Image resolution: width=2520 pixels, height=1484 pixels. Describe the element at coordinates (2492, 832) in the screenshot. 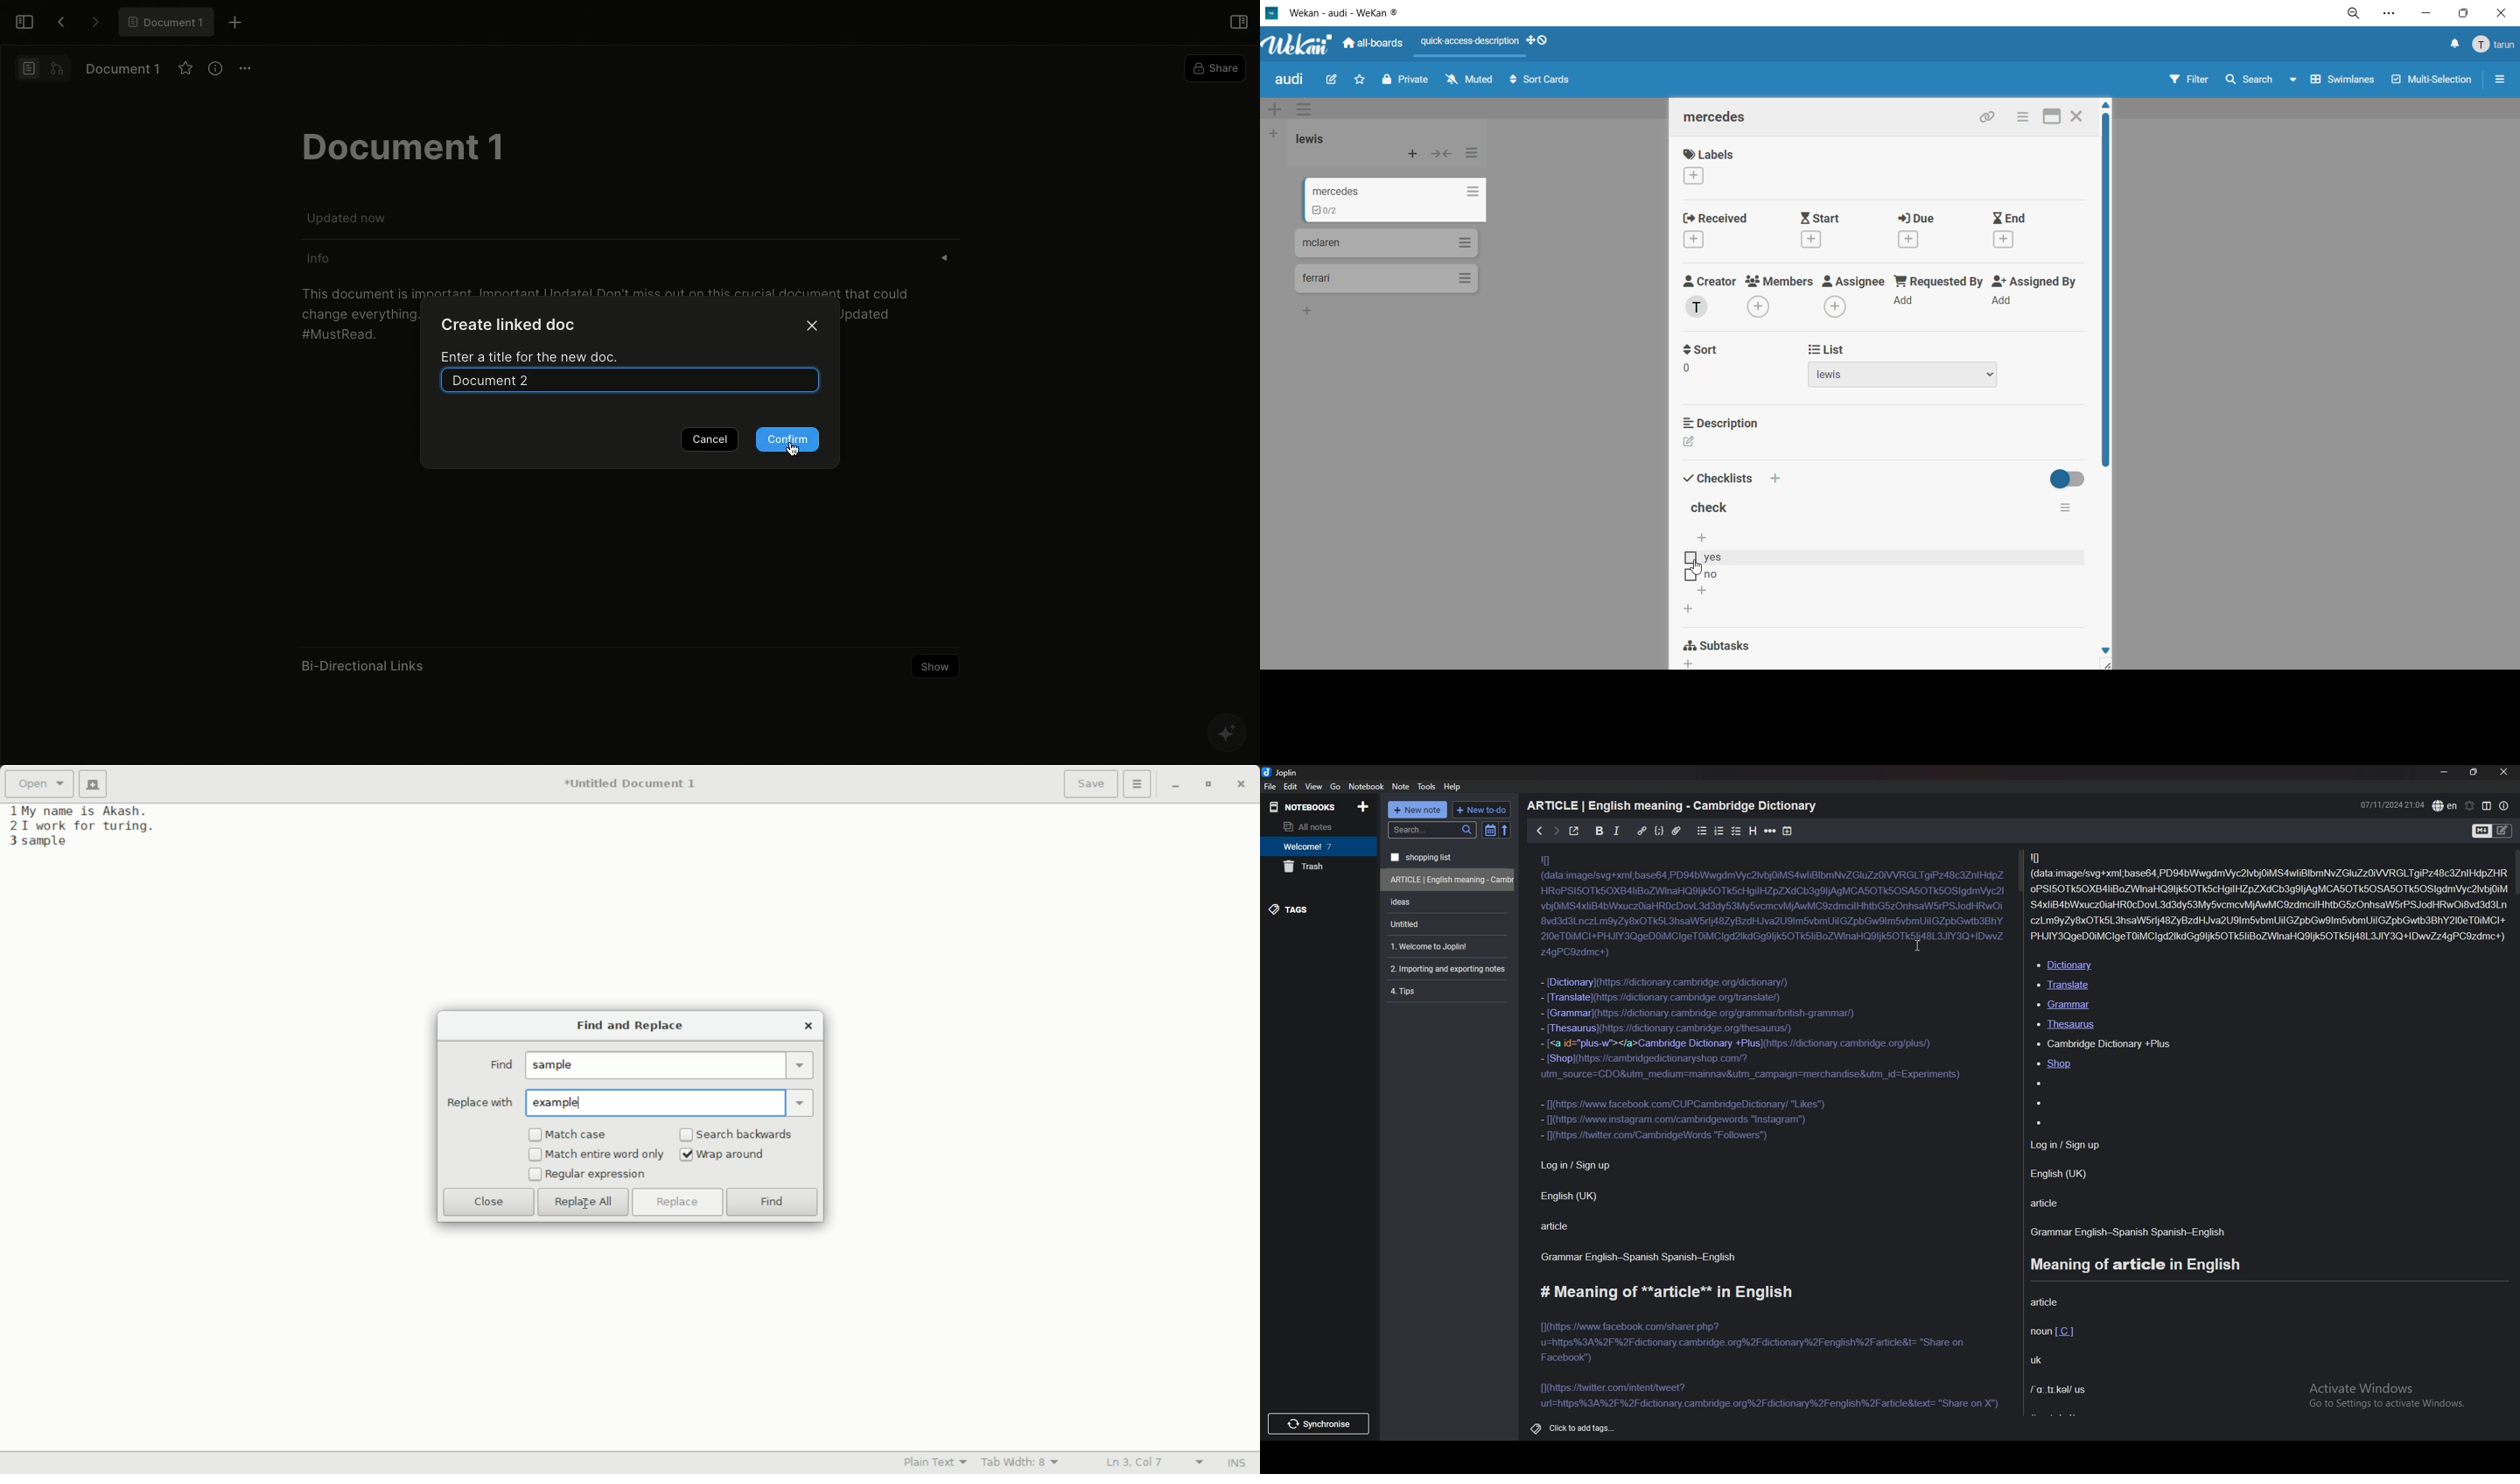

I see `toggle editor` at that location.